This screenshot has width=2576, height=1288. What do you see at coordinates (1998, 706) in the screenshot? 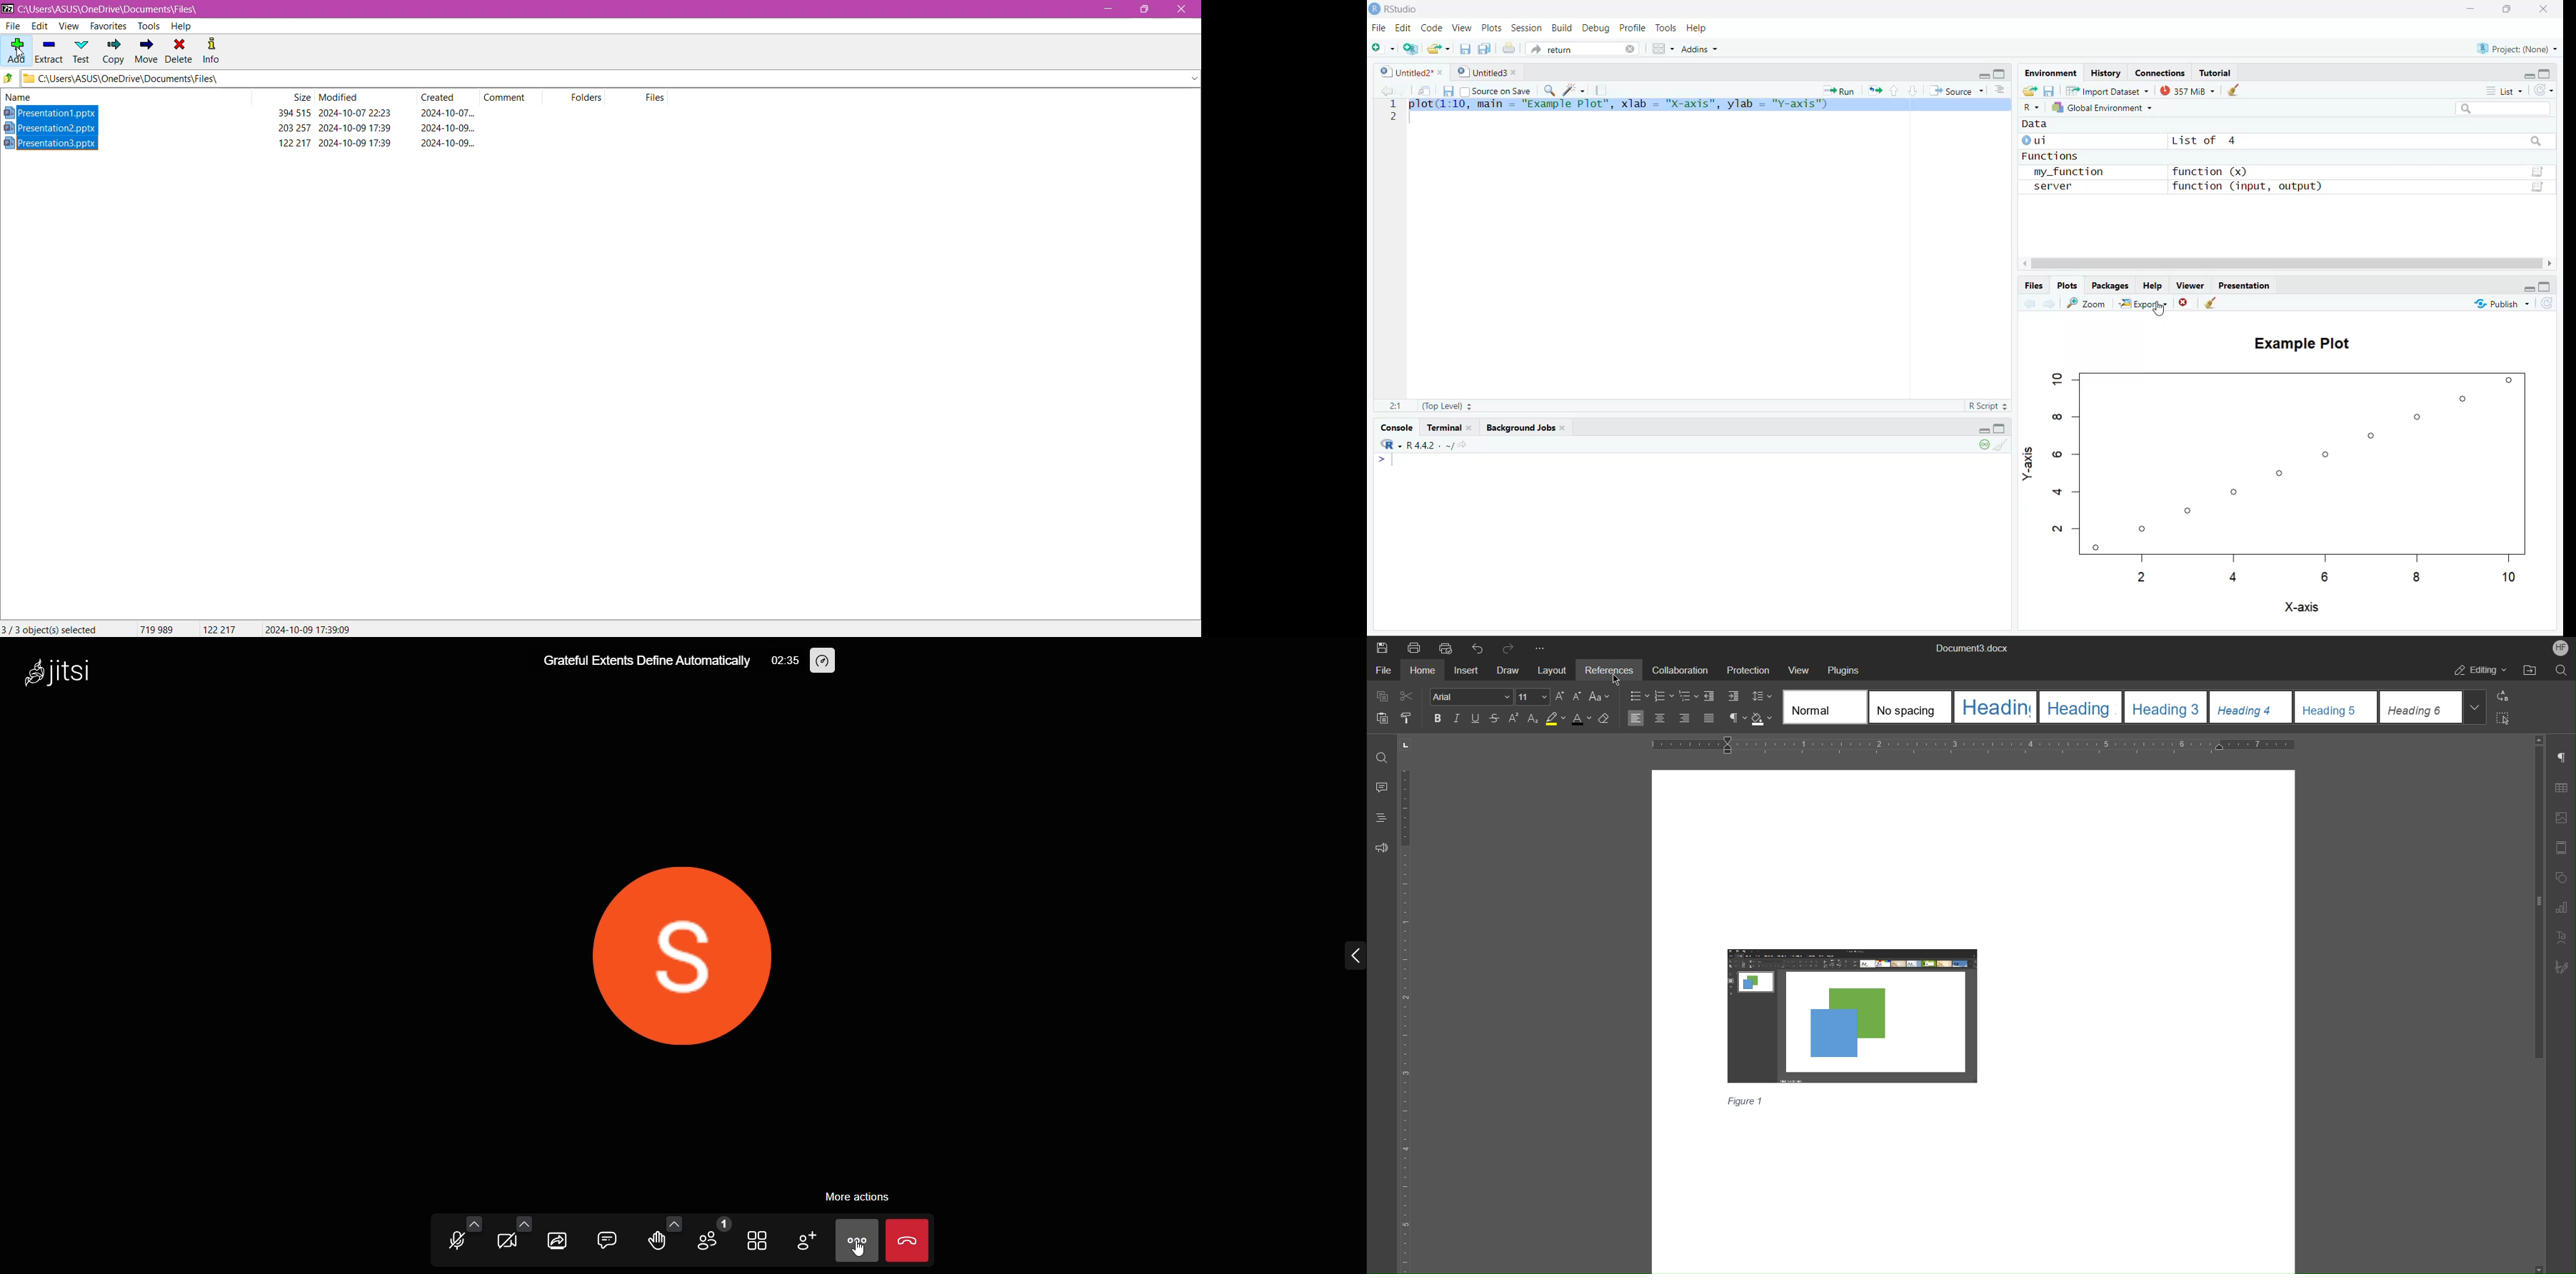
I see `Heading 1` at bounding box center [1998, 706].